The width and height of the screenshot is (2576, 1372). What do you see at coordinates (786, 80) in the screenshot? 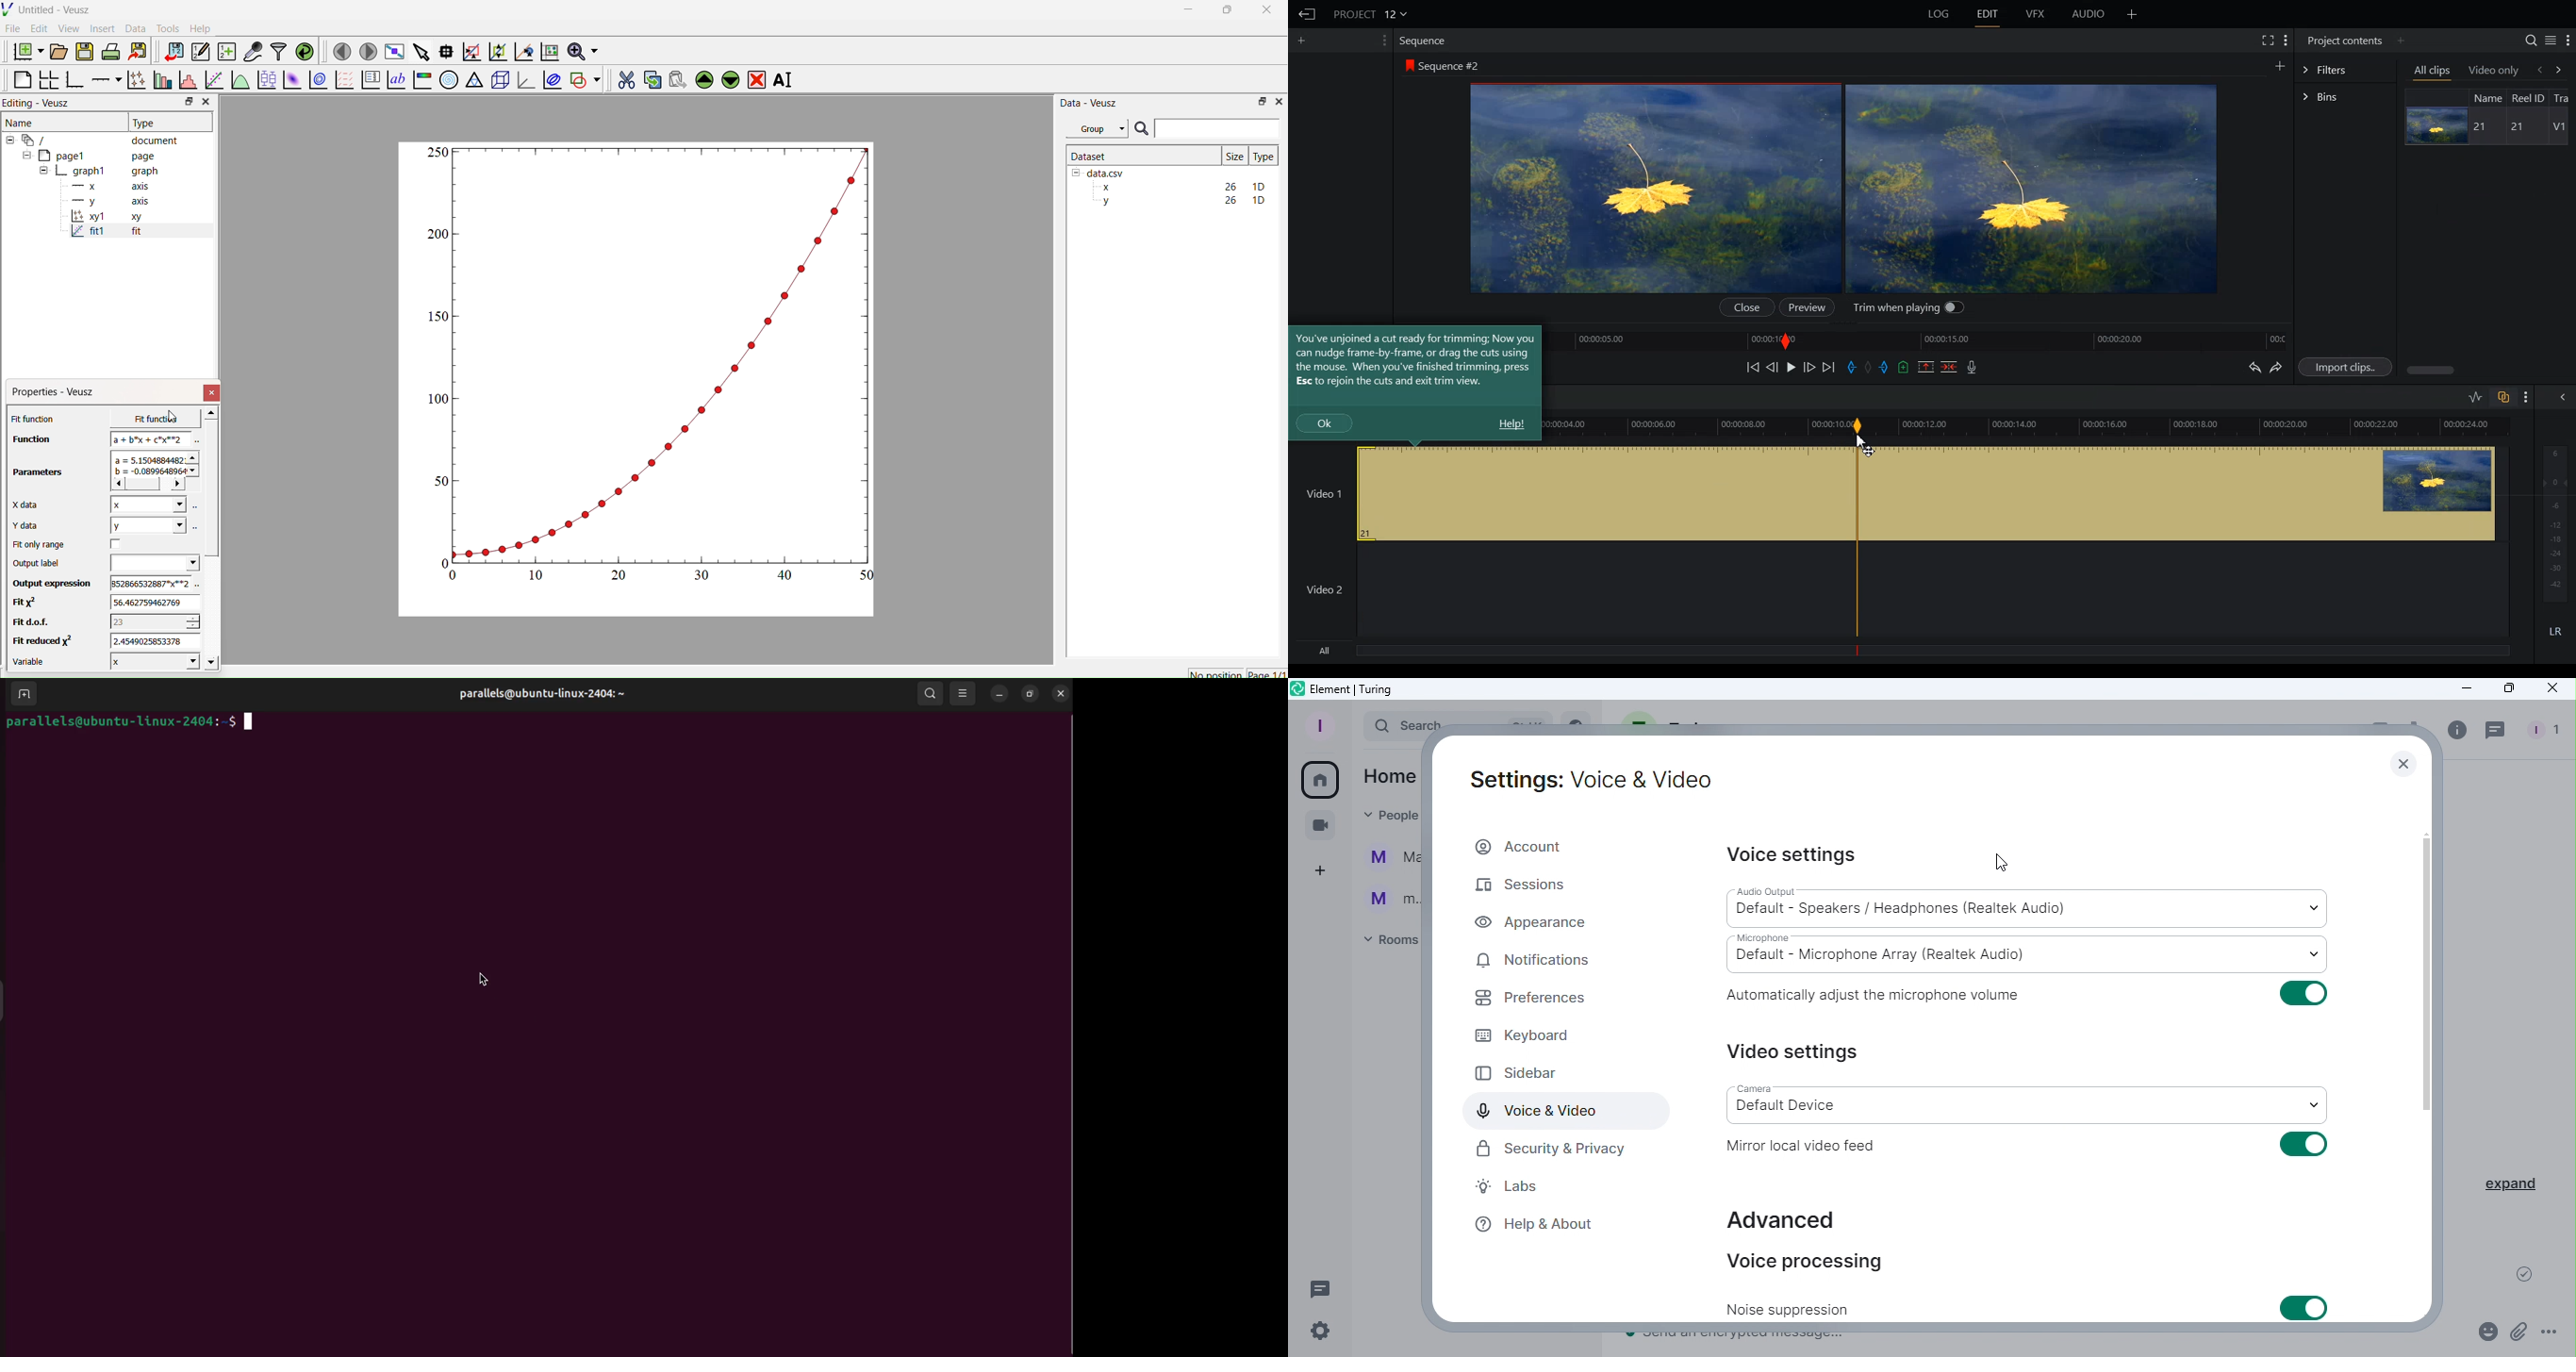
I see `Rename` at bounding box center [786, 80].